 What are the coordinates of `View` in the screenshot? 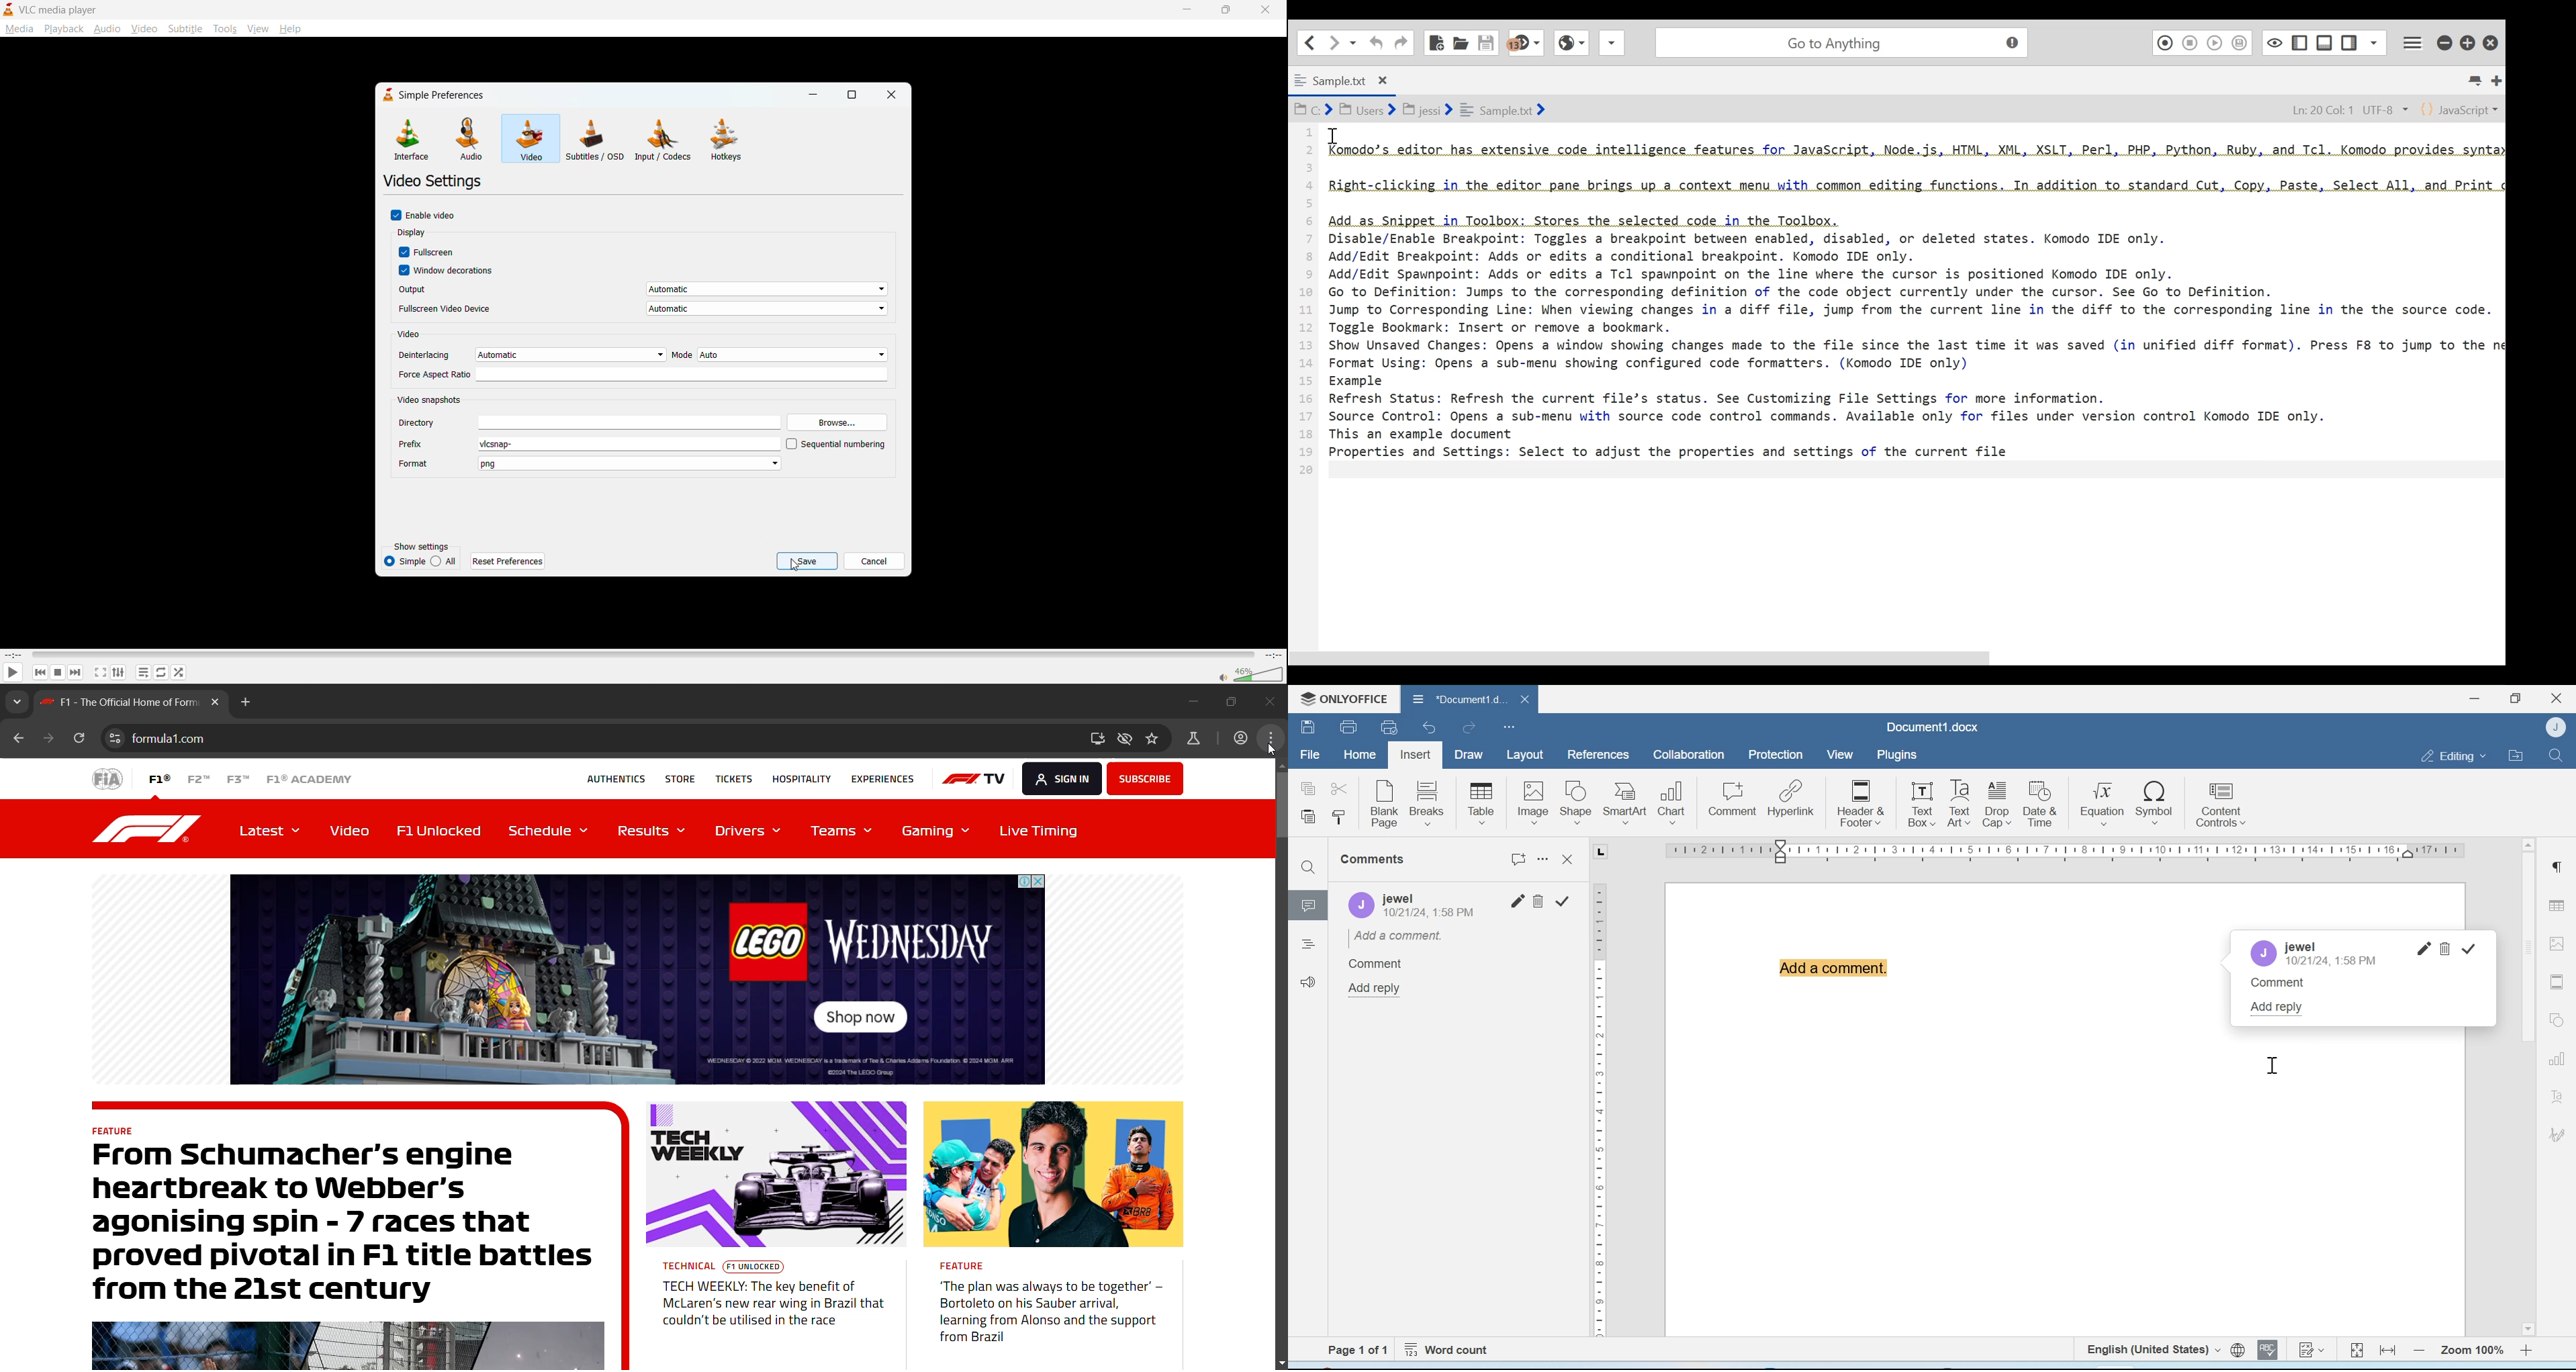 It's located at (1839, 755).